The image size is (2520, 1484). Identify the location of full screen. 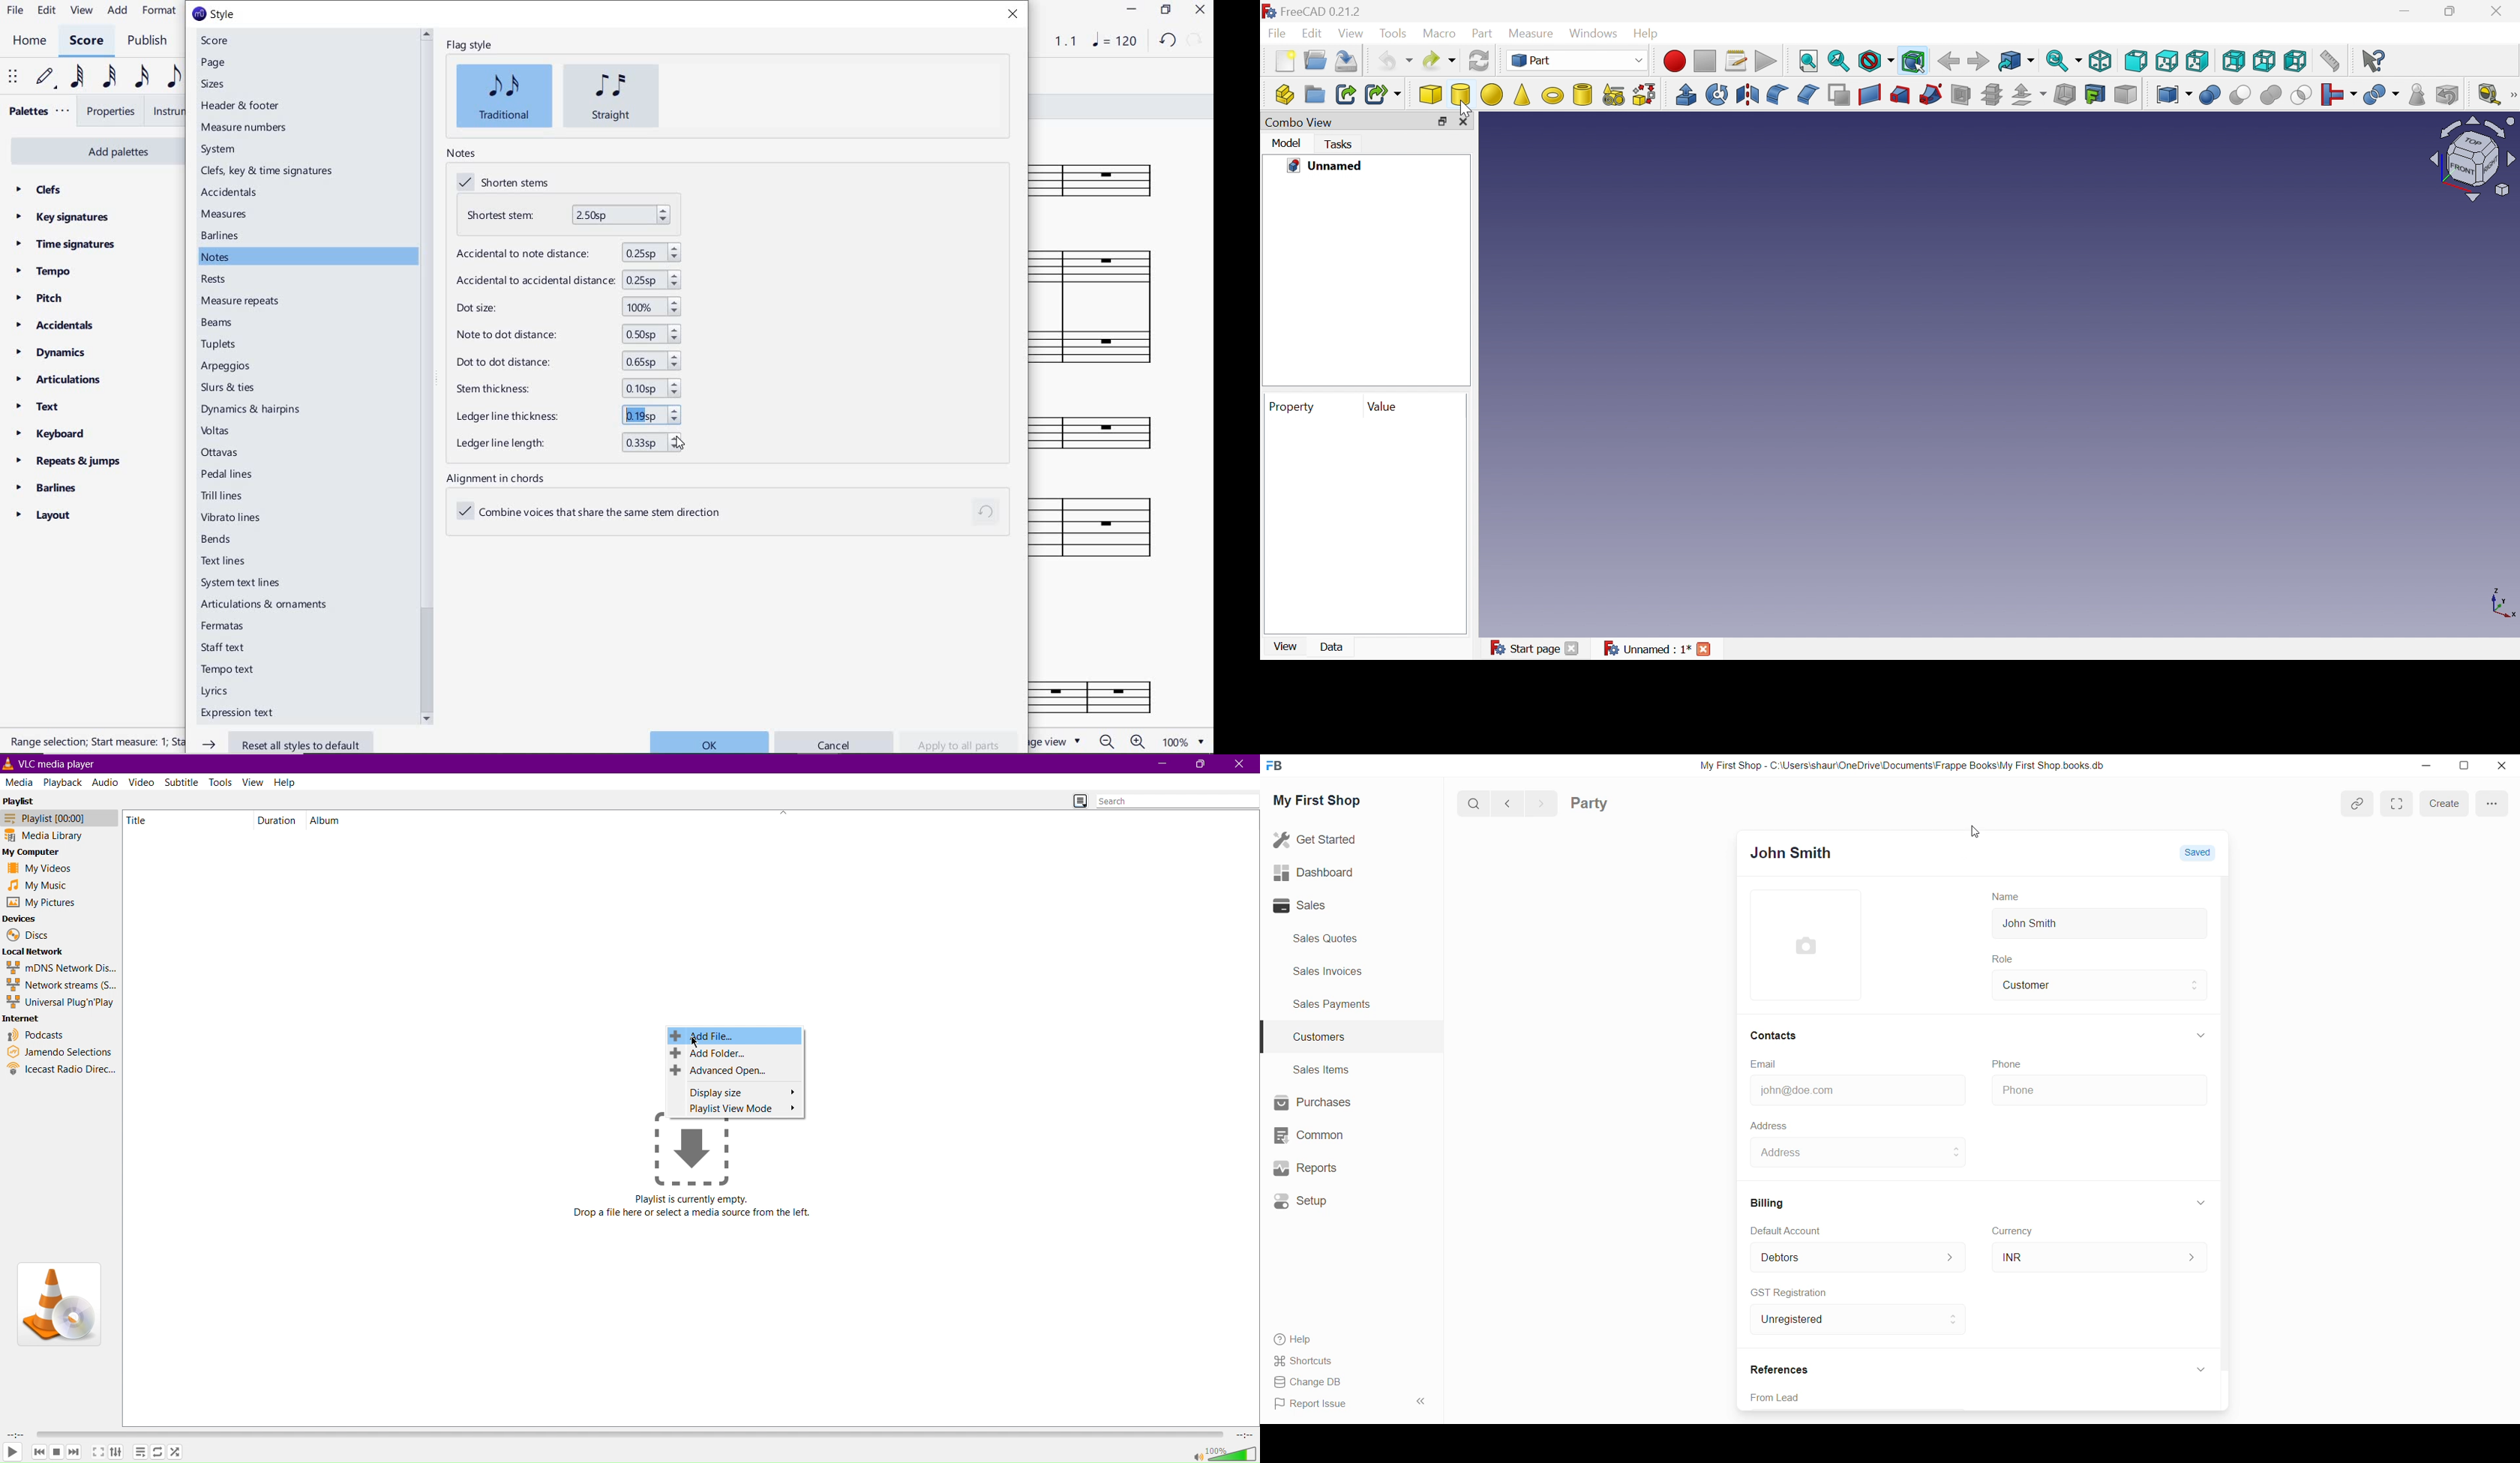
(2400, 805).